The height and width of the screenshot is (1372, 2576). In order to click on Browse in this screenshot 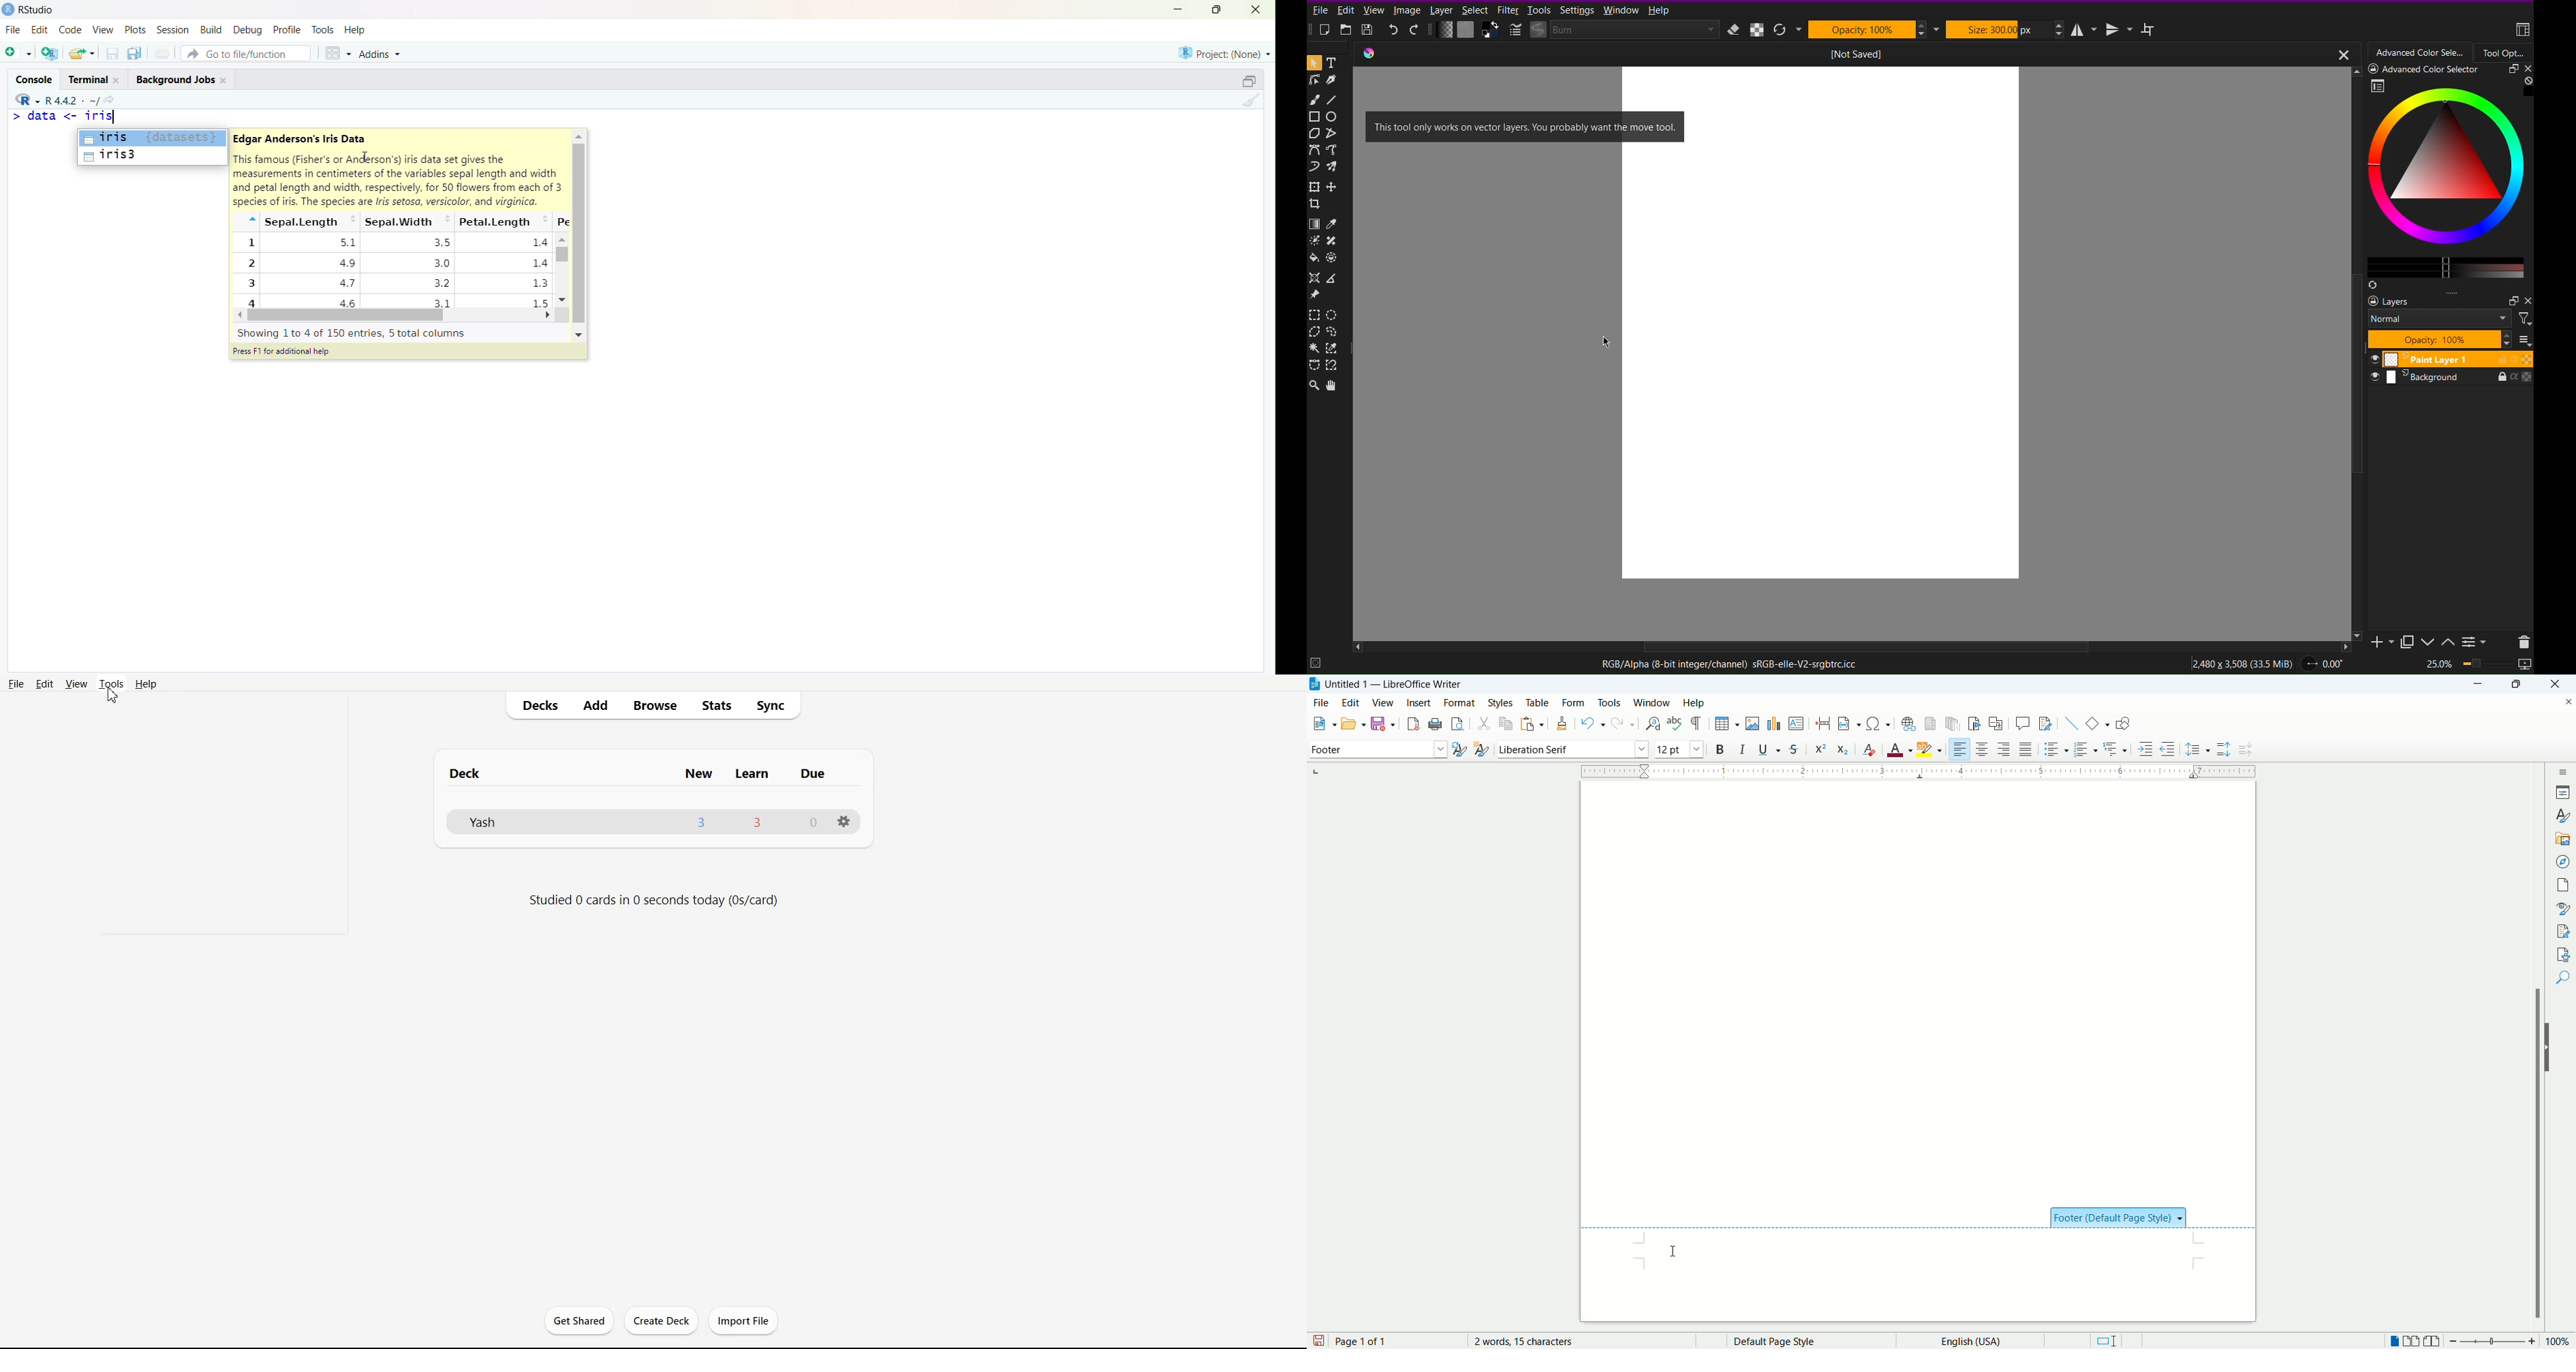, I will do `click(655, 706)`.